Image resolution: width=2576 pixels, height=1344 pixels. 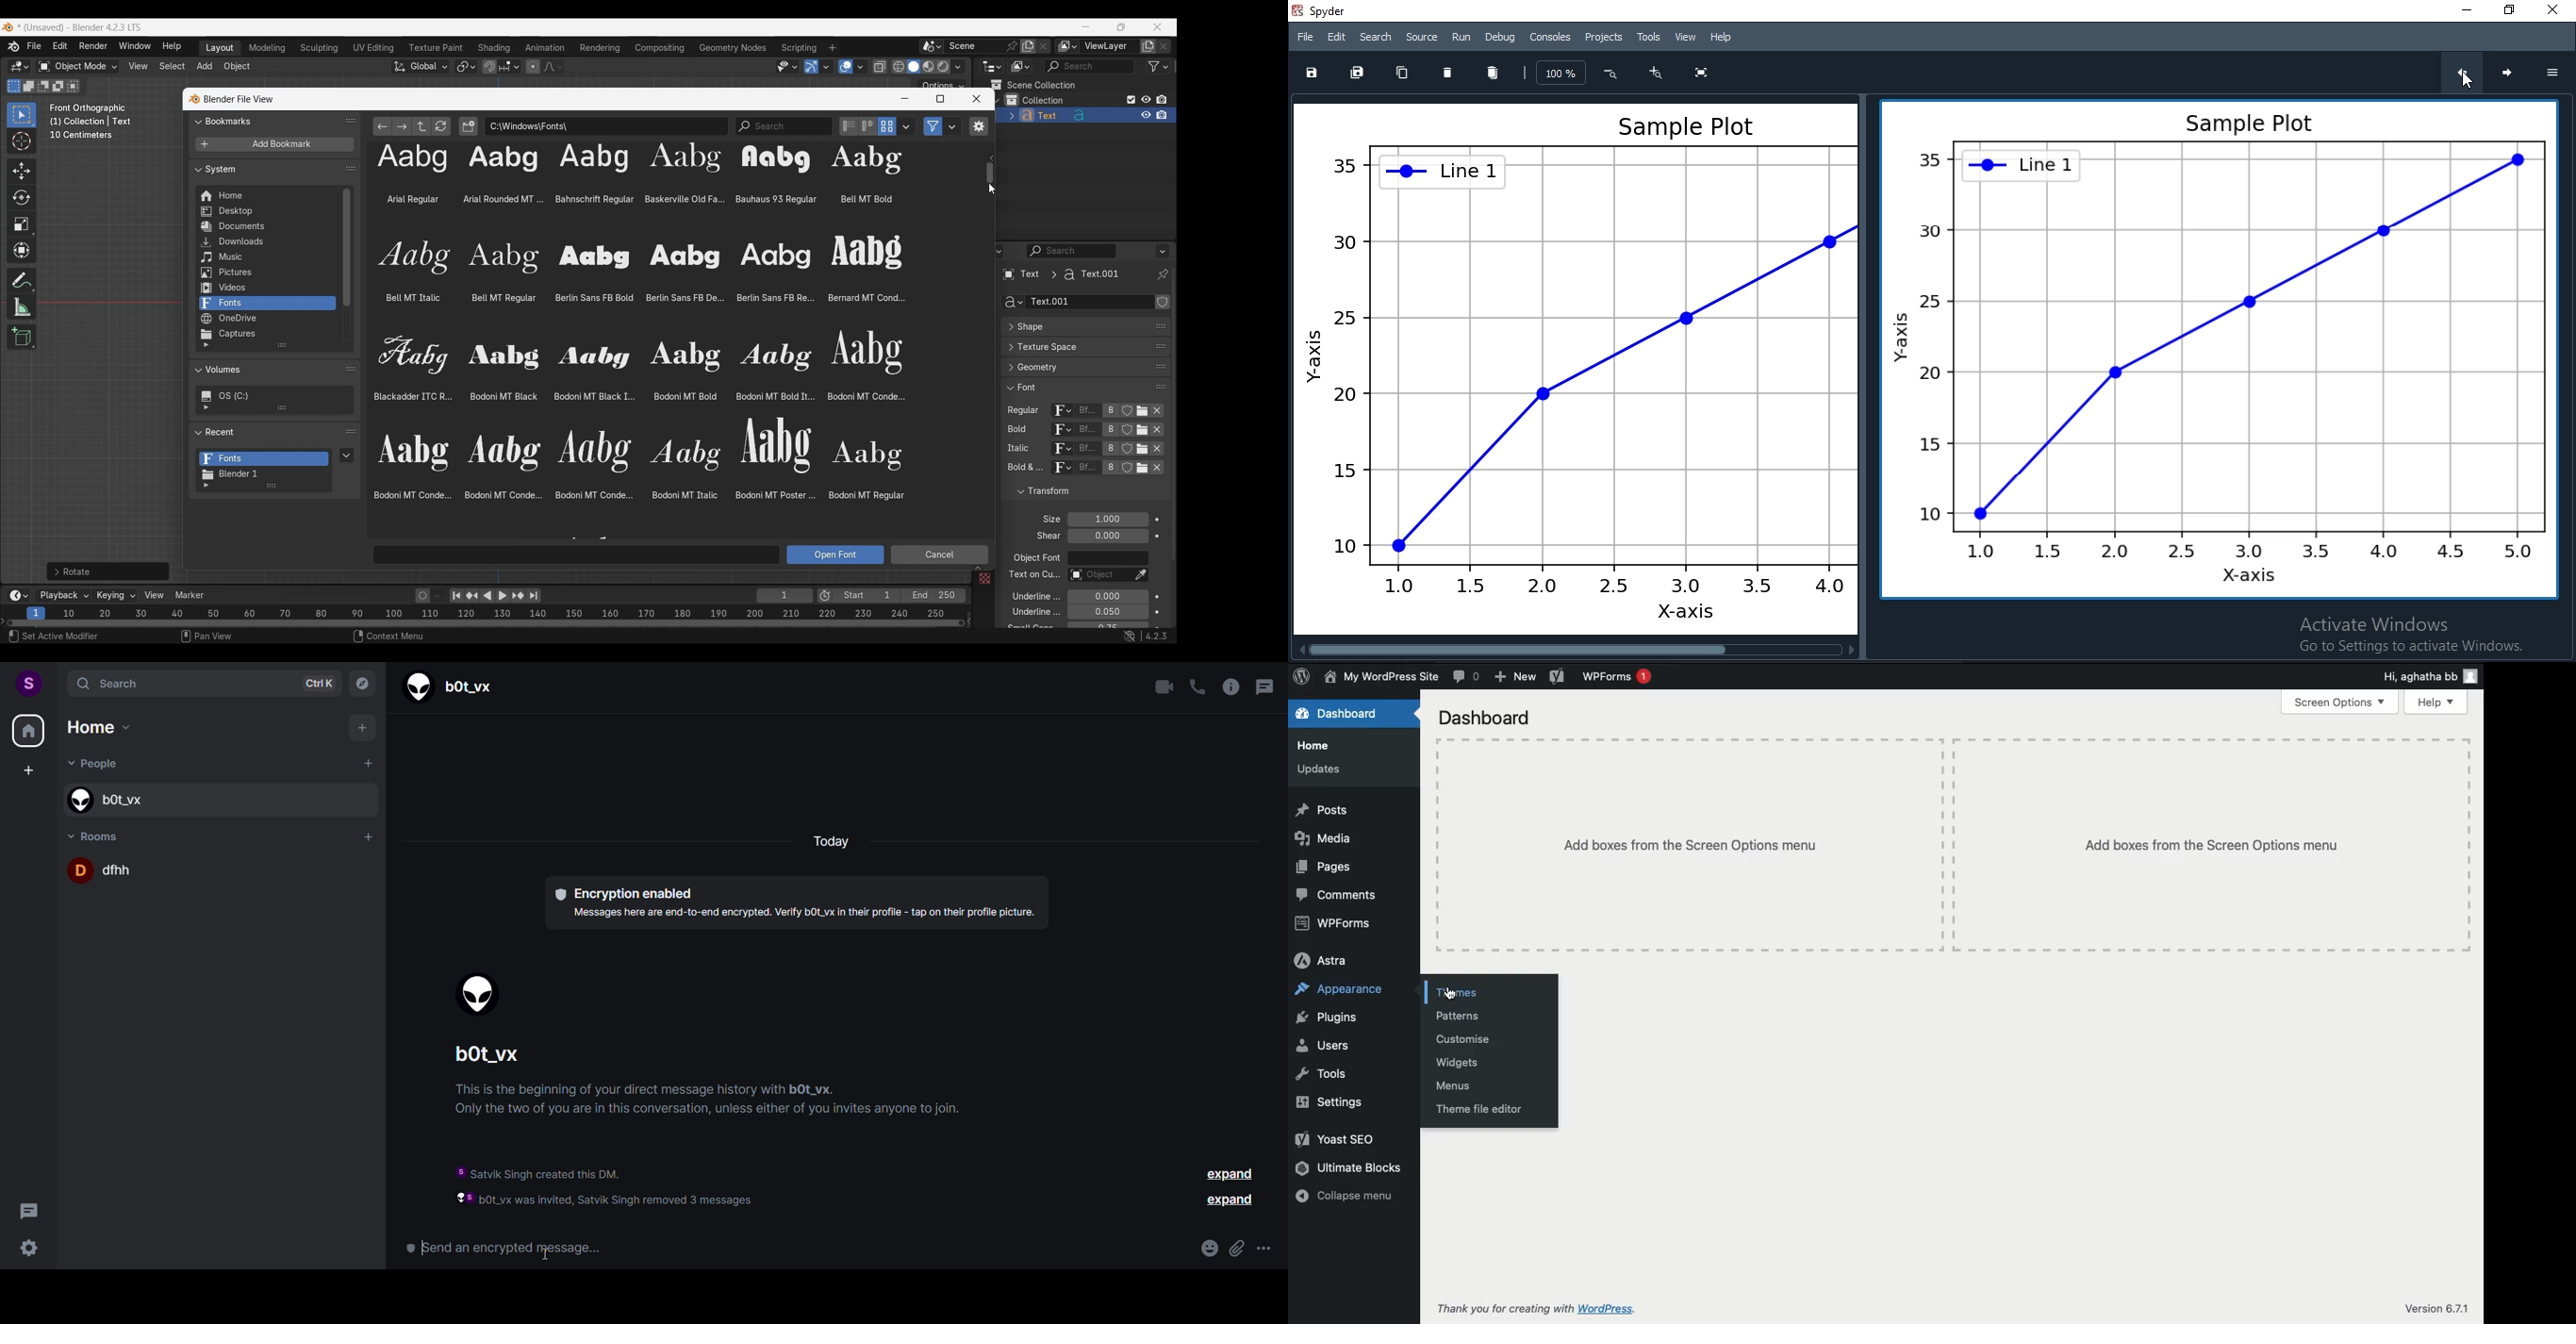 I want to click on Editor type, so click(x=992, y=251).